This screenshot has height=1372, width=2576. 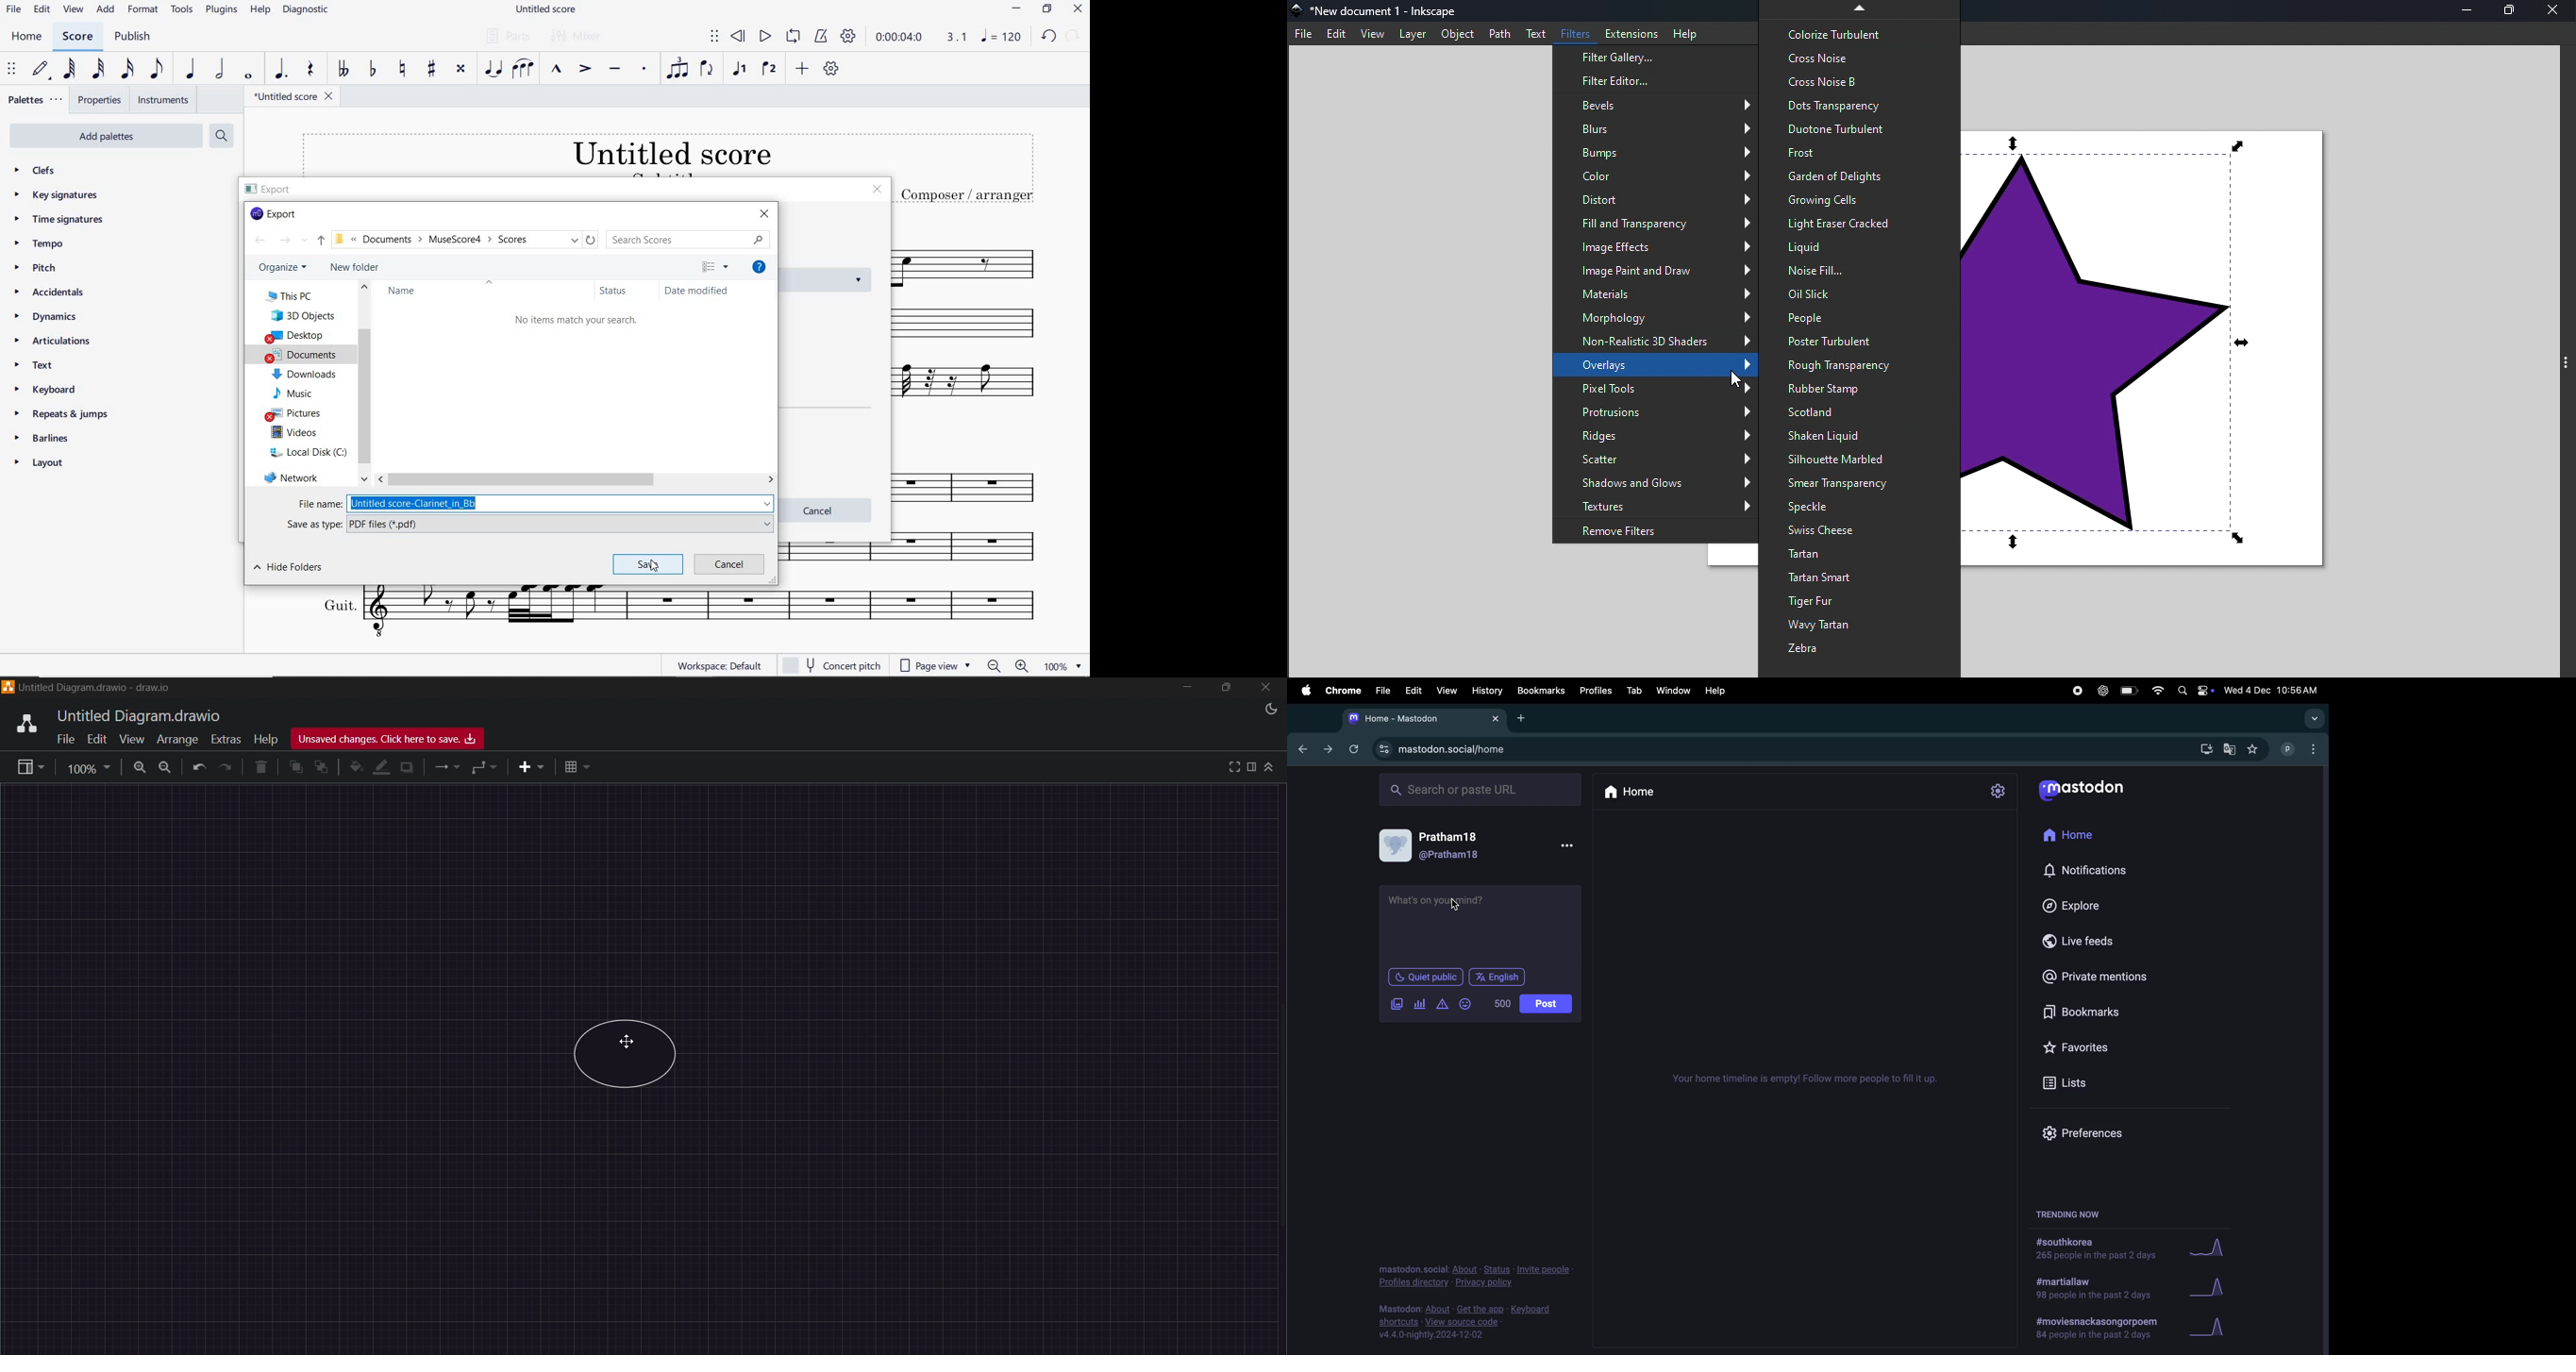 What do you see at coordinates (226, 738) in the screenshot?
I see `extras` at bounding box center [226, 738].